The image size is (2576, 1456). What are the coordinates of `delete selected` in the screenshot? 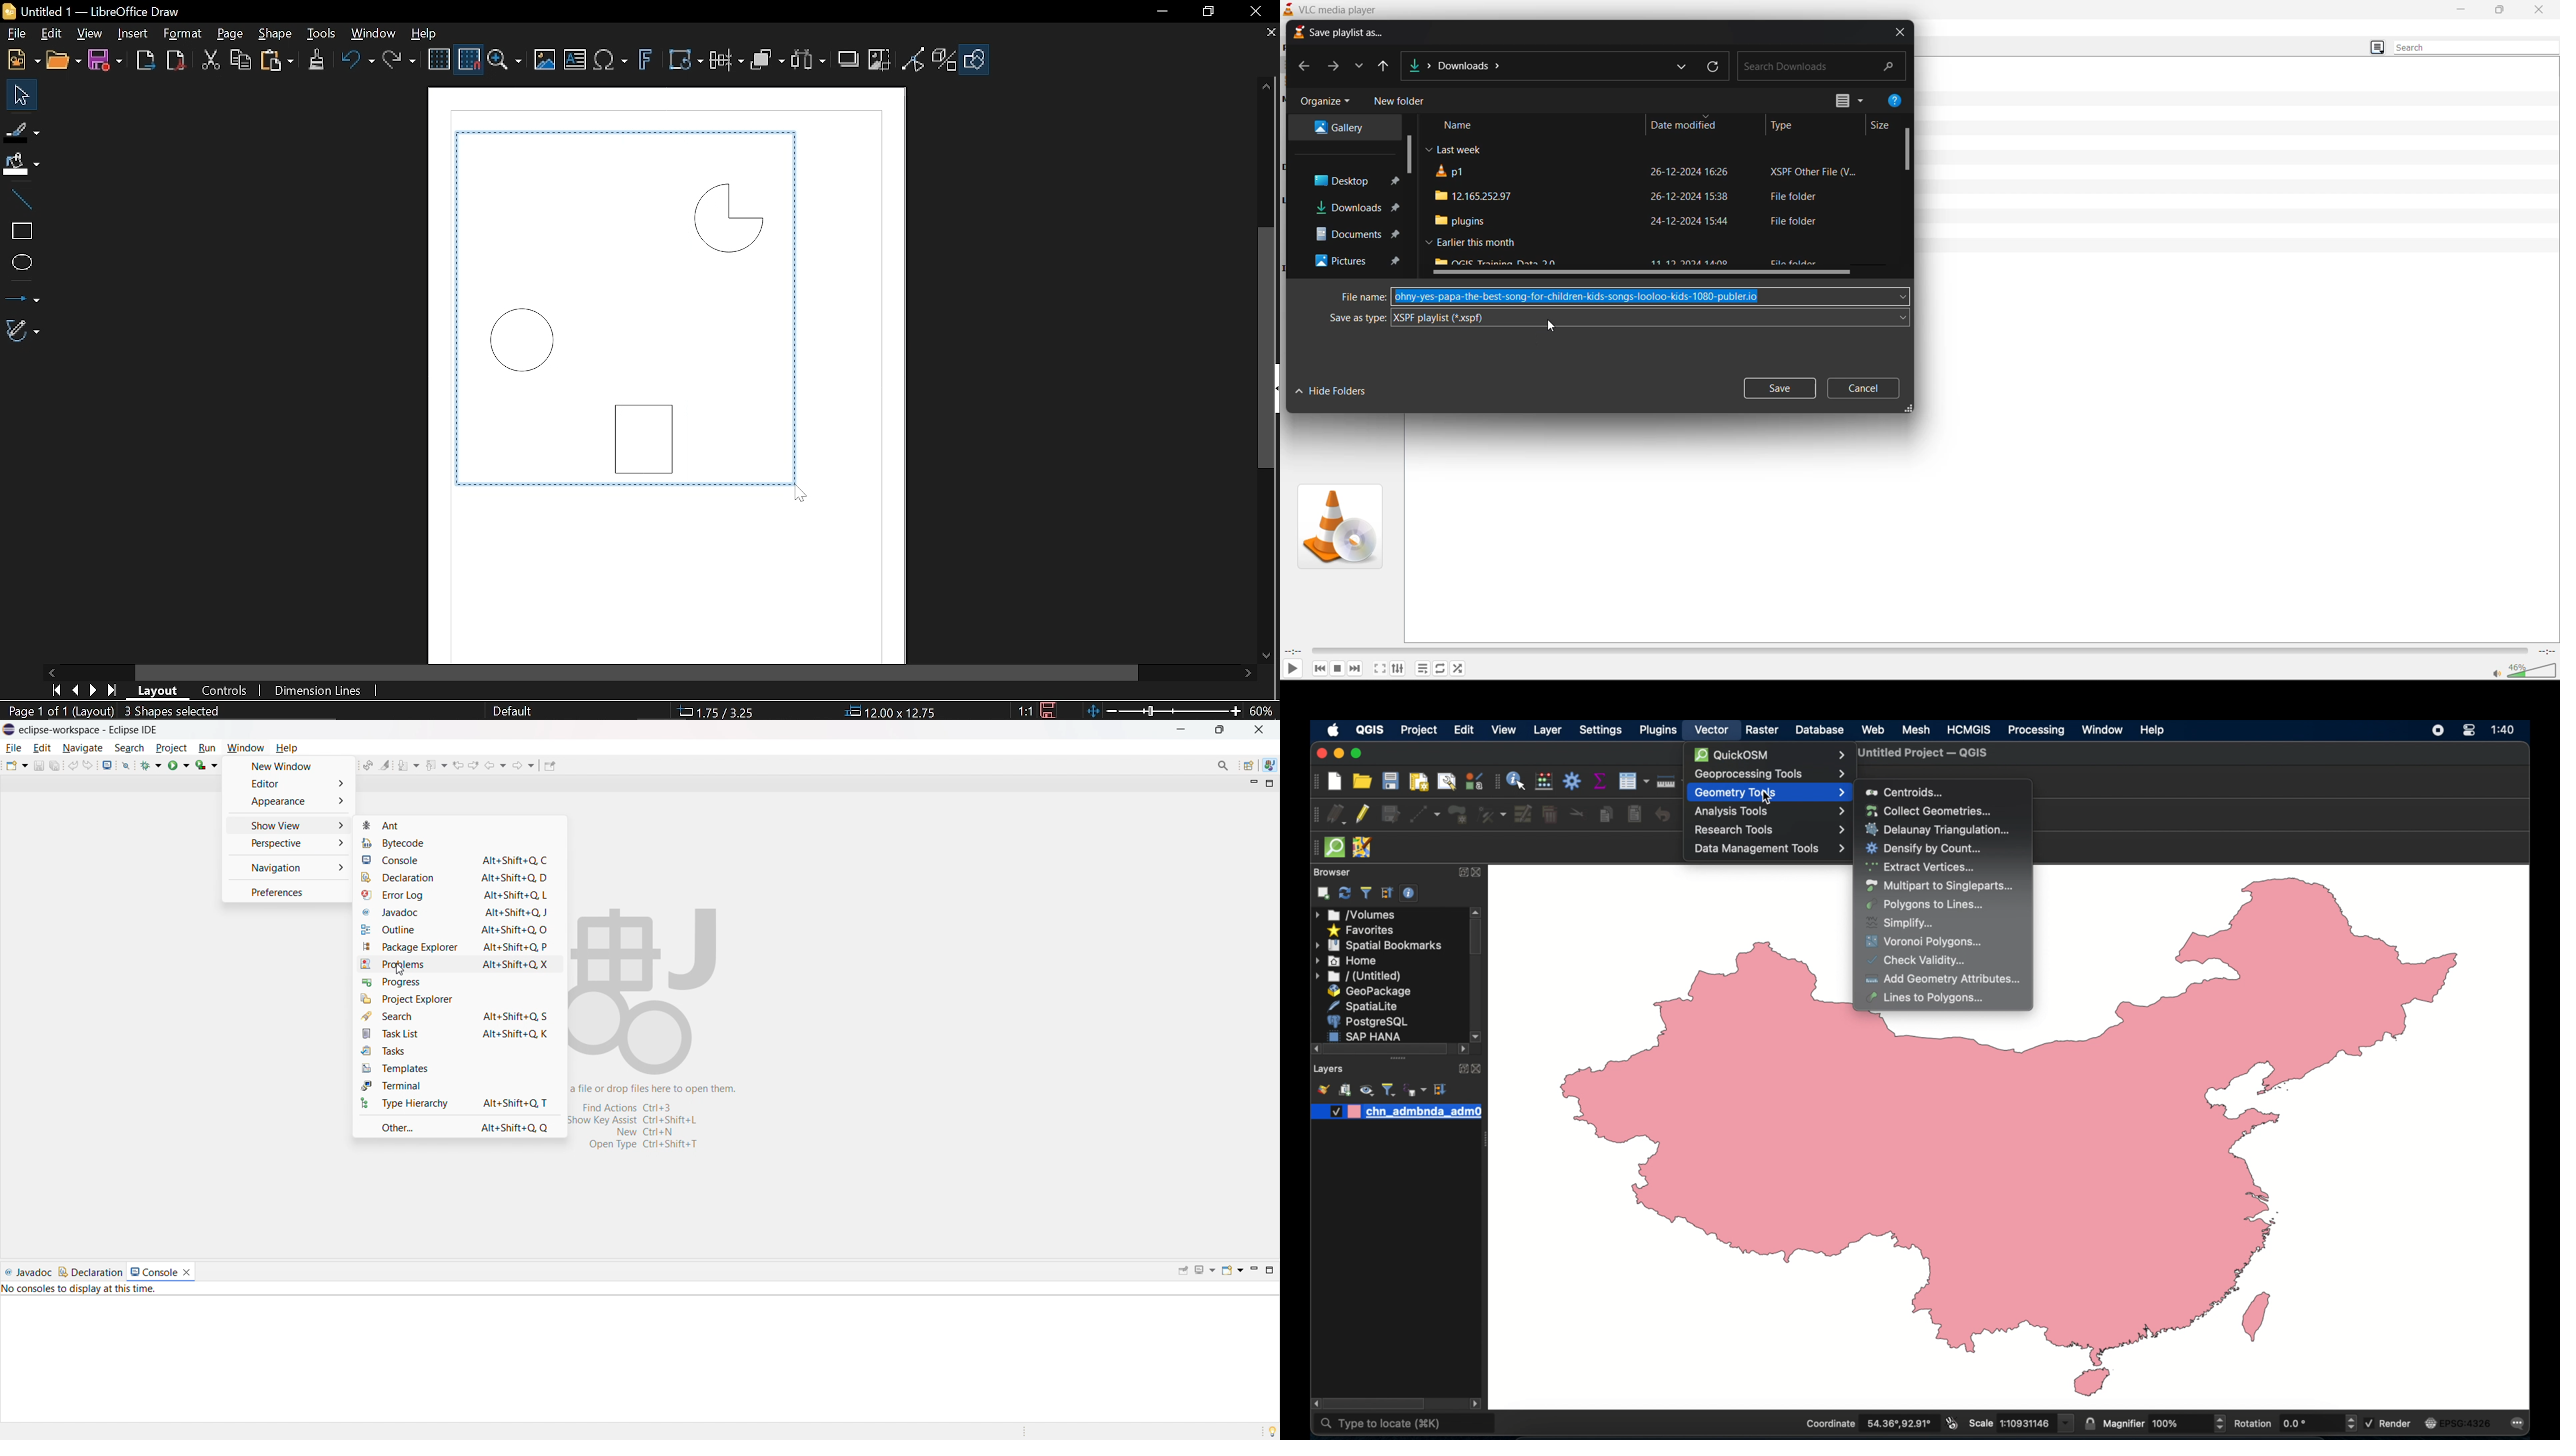 It's located at (1549, 815).